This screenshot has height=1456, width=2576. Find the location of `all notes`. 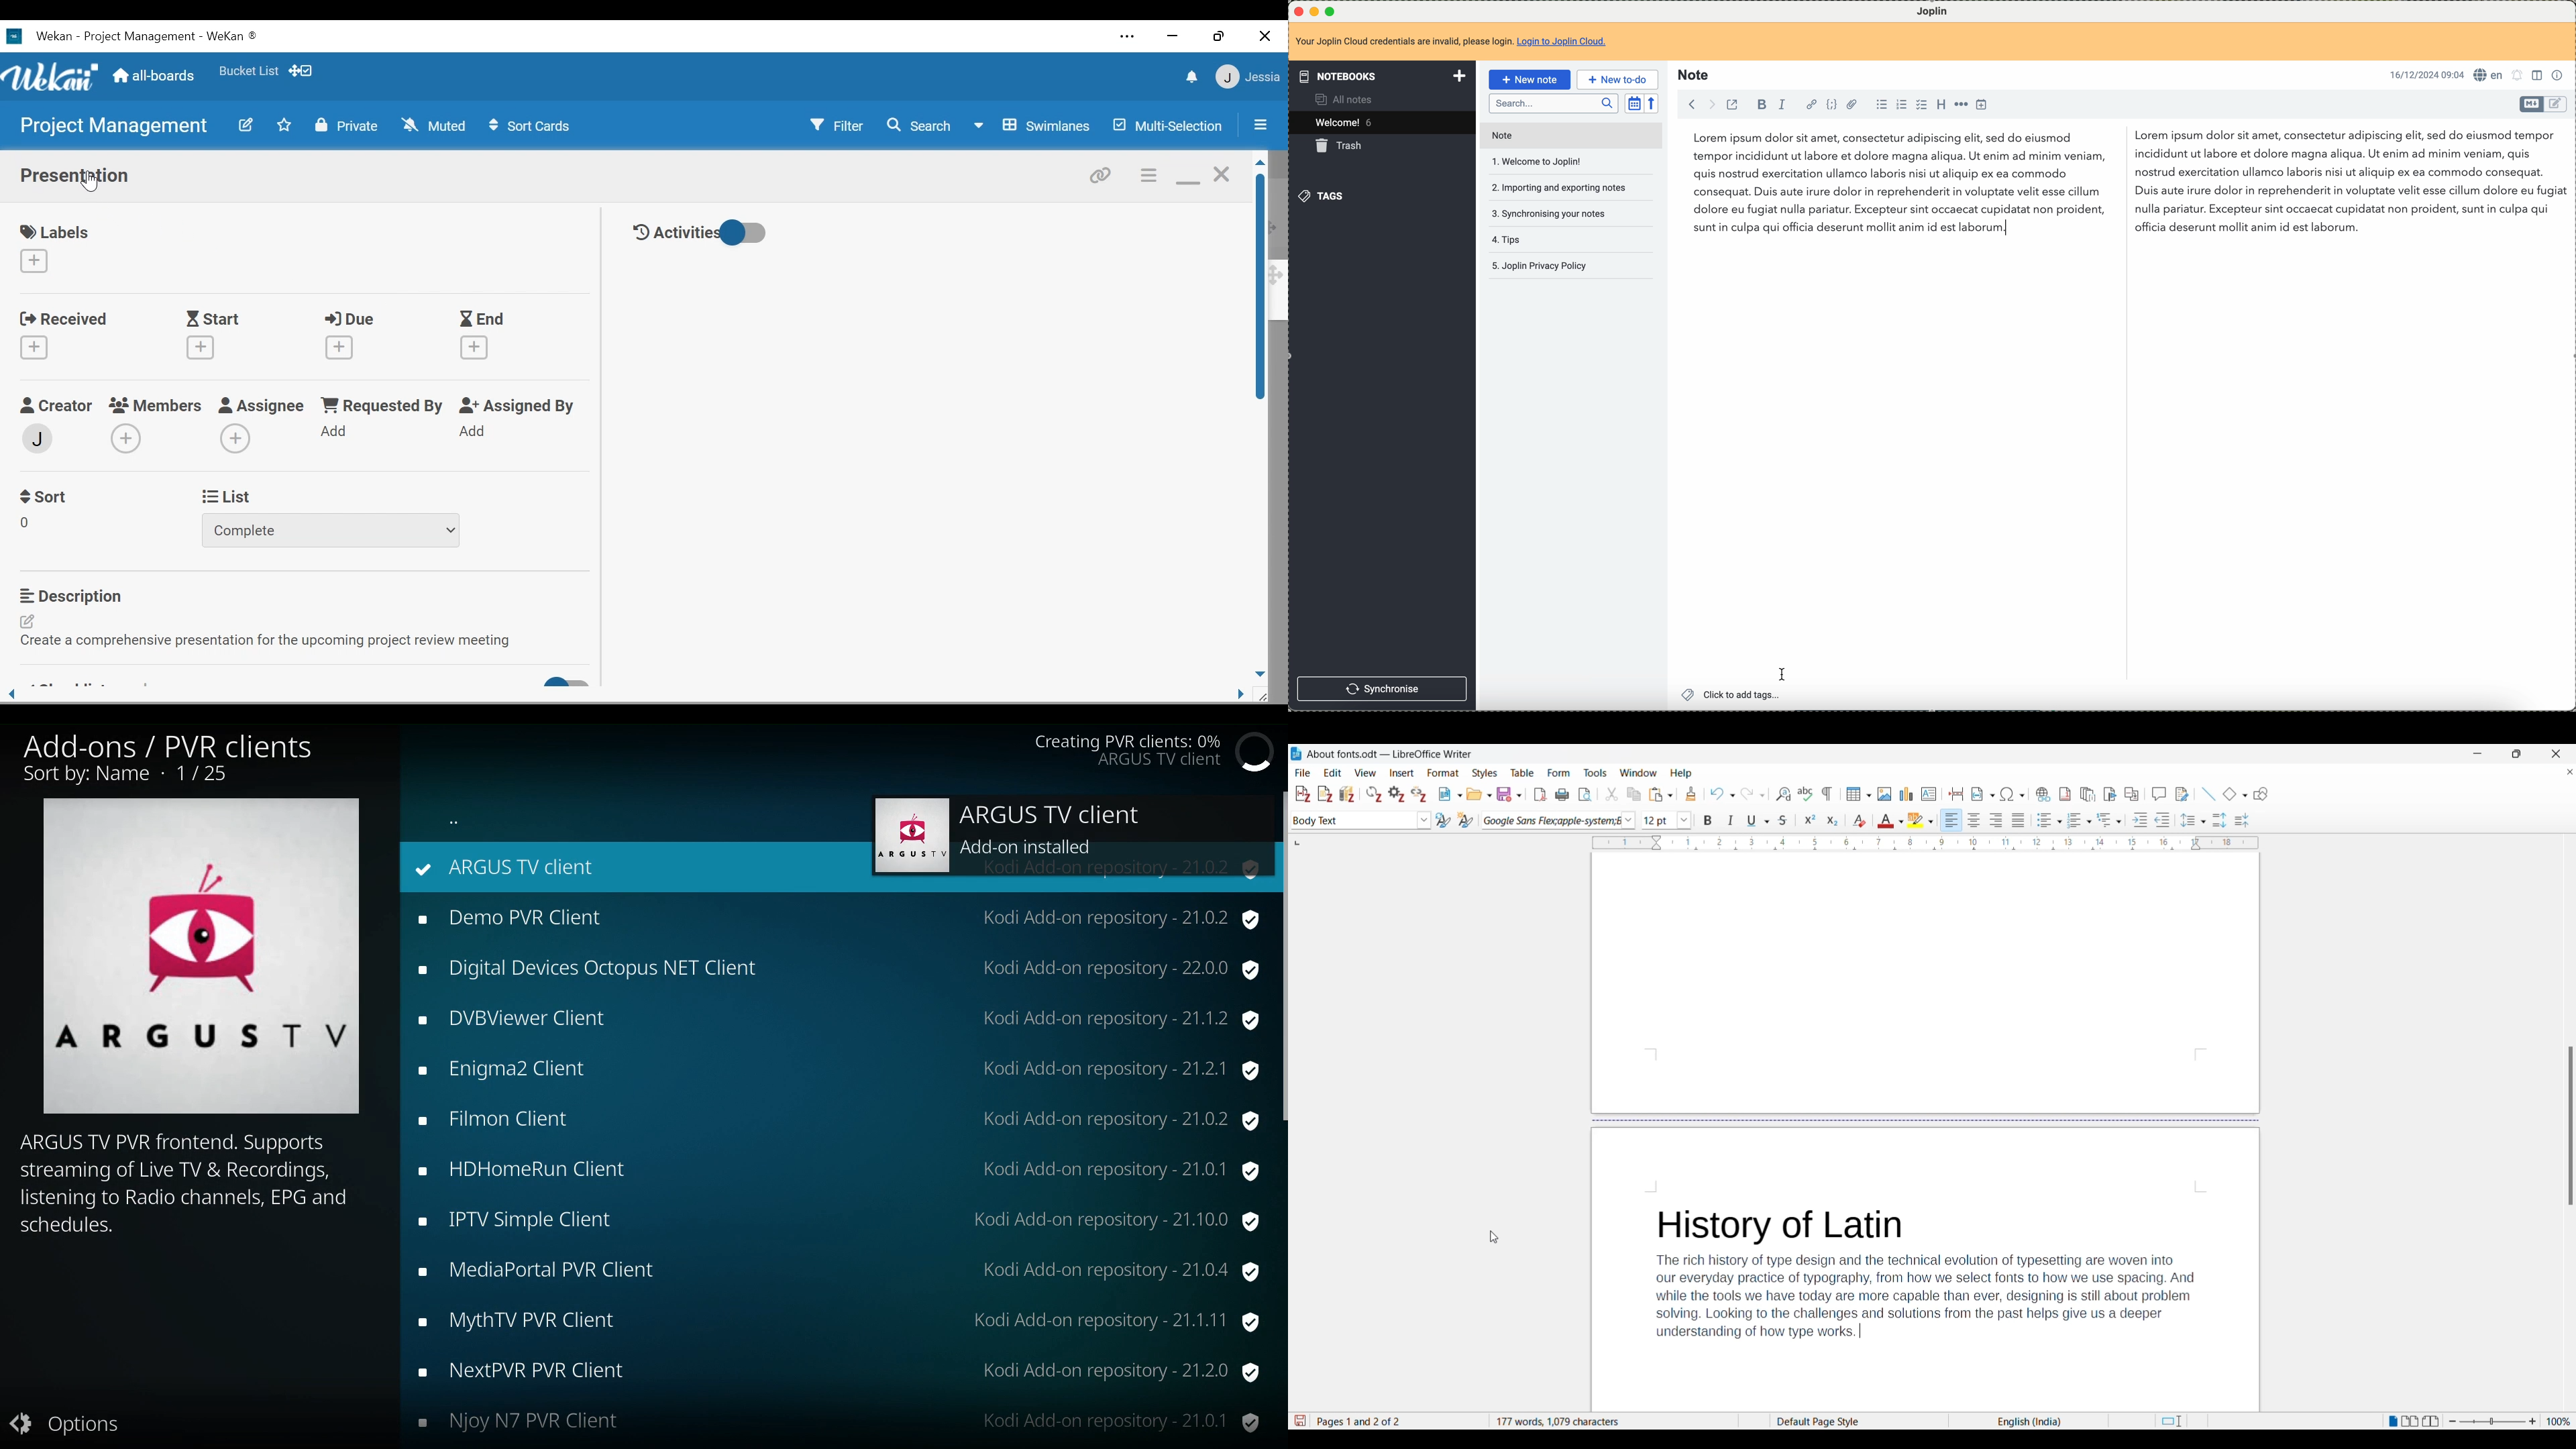

all notes is located at coordinates (1349, 98).